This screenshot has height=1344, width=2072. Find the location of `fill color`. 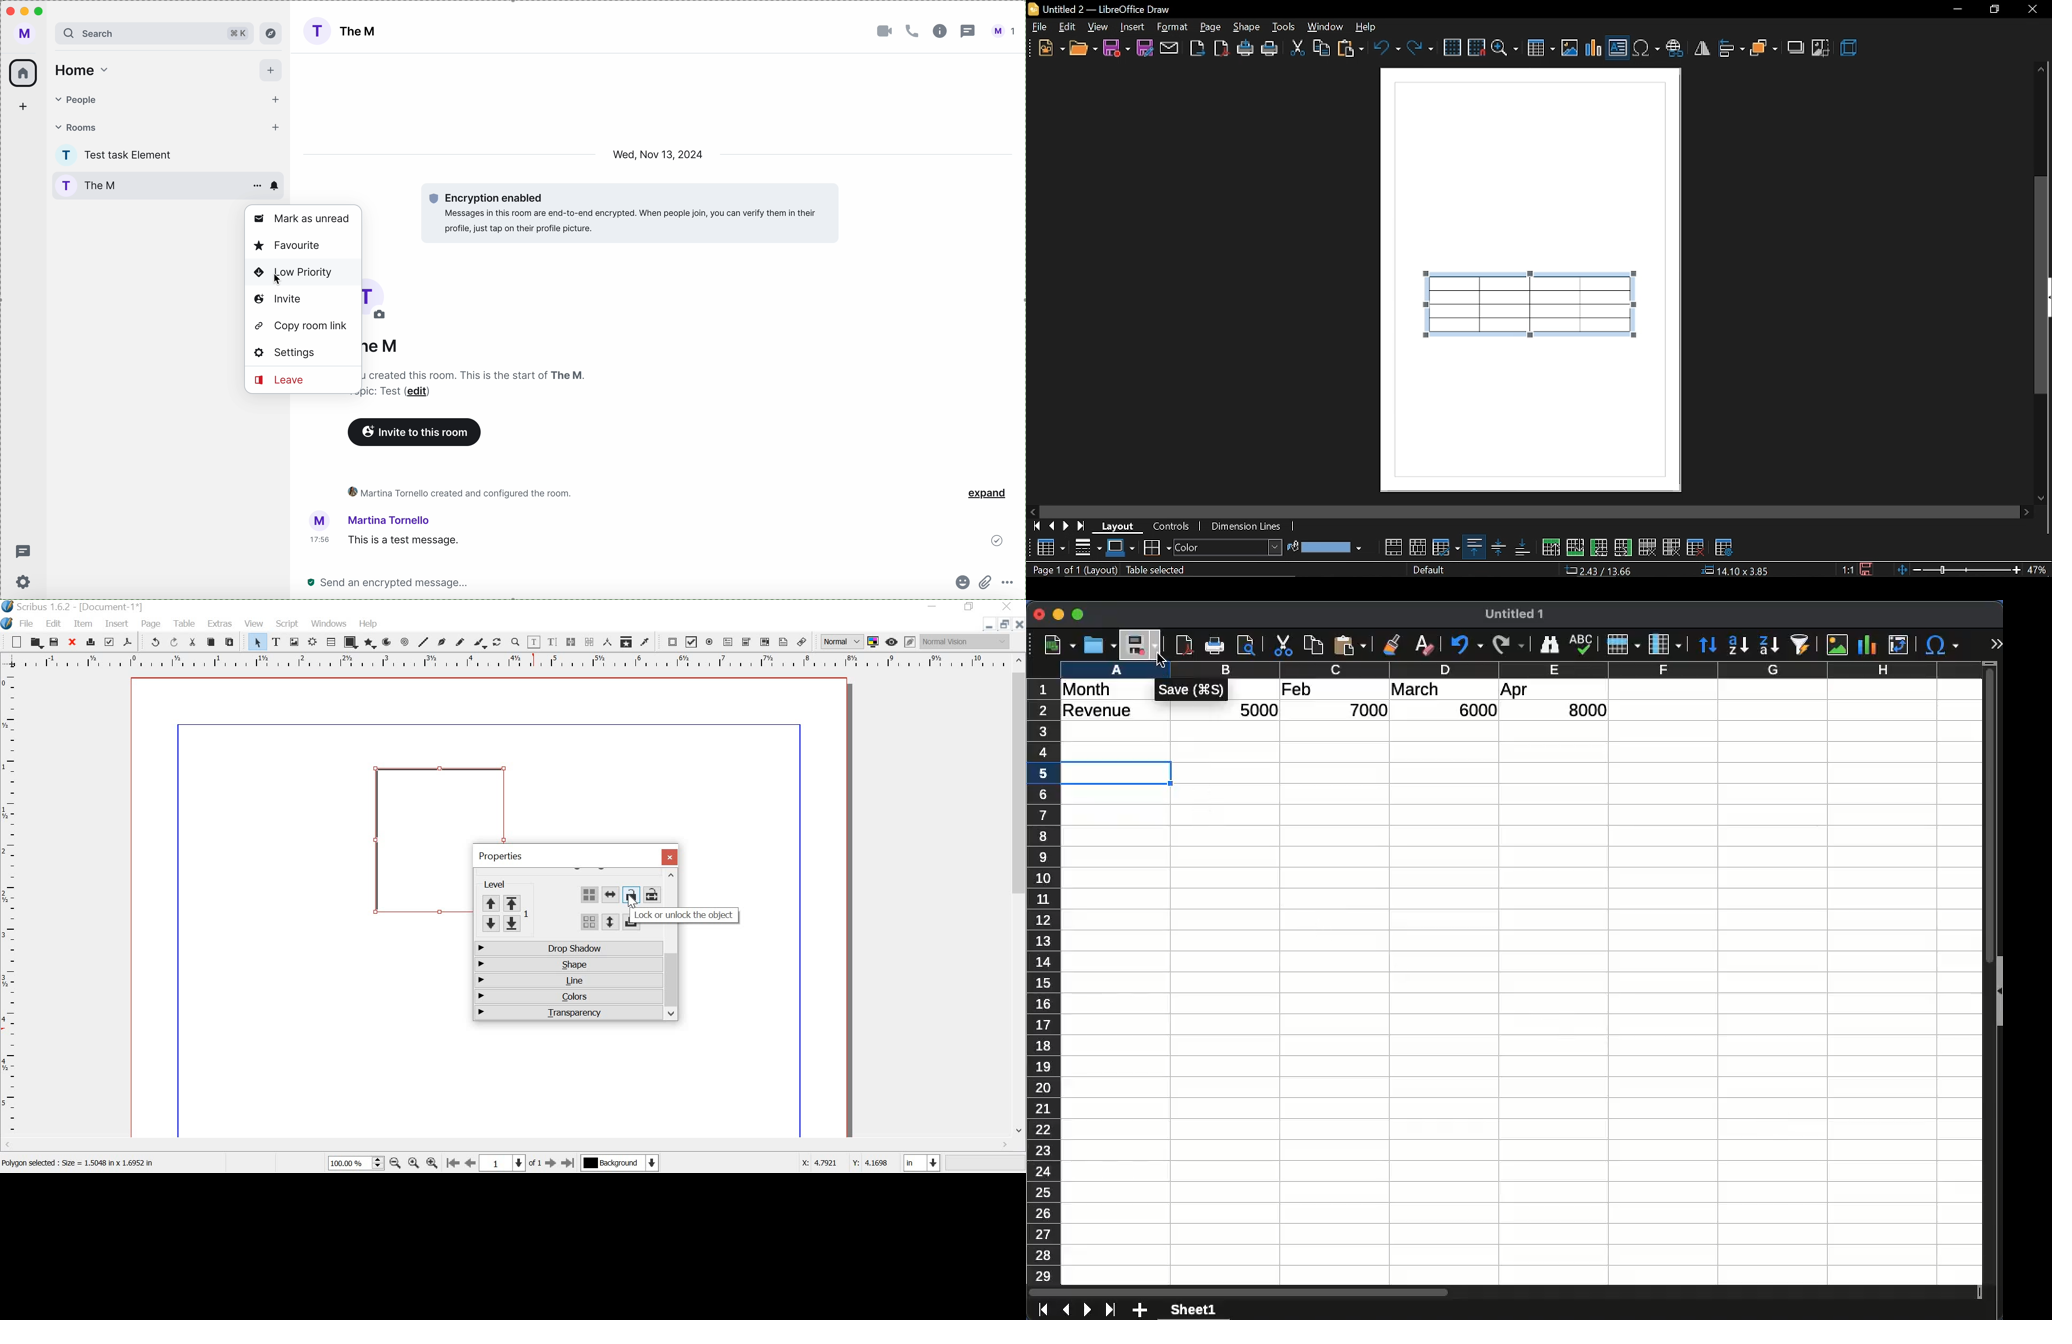

fill color is located at coordinates (1333, 547).